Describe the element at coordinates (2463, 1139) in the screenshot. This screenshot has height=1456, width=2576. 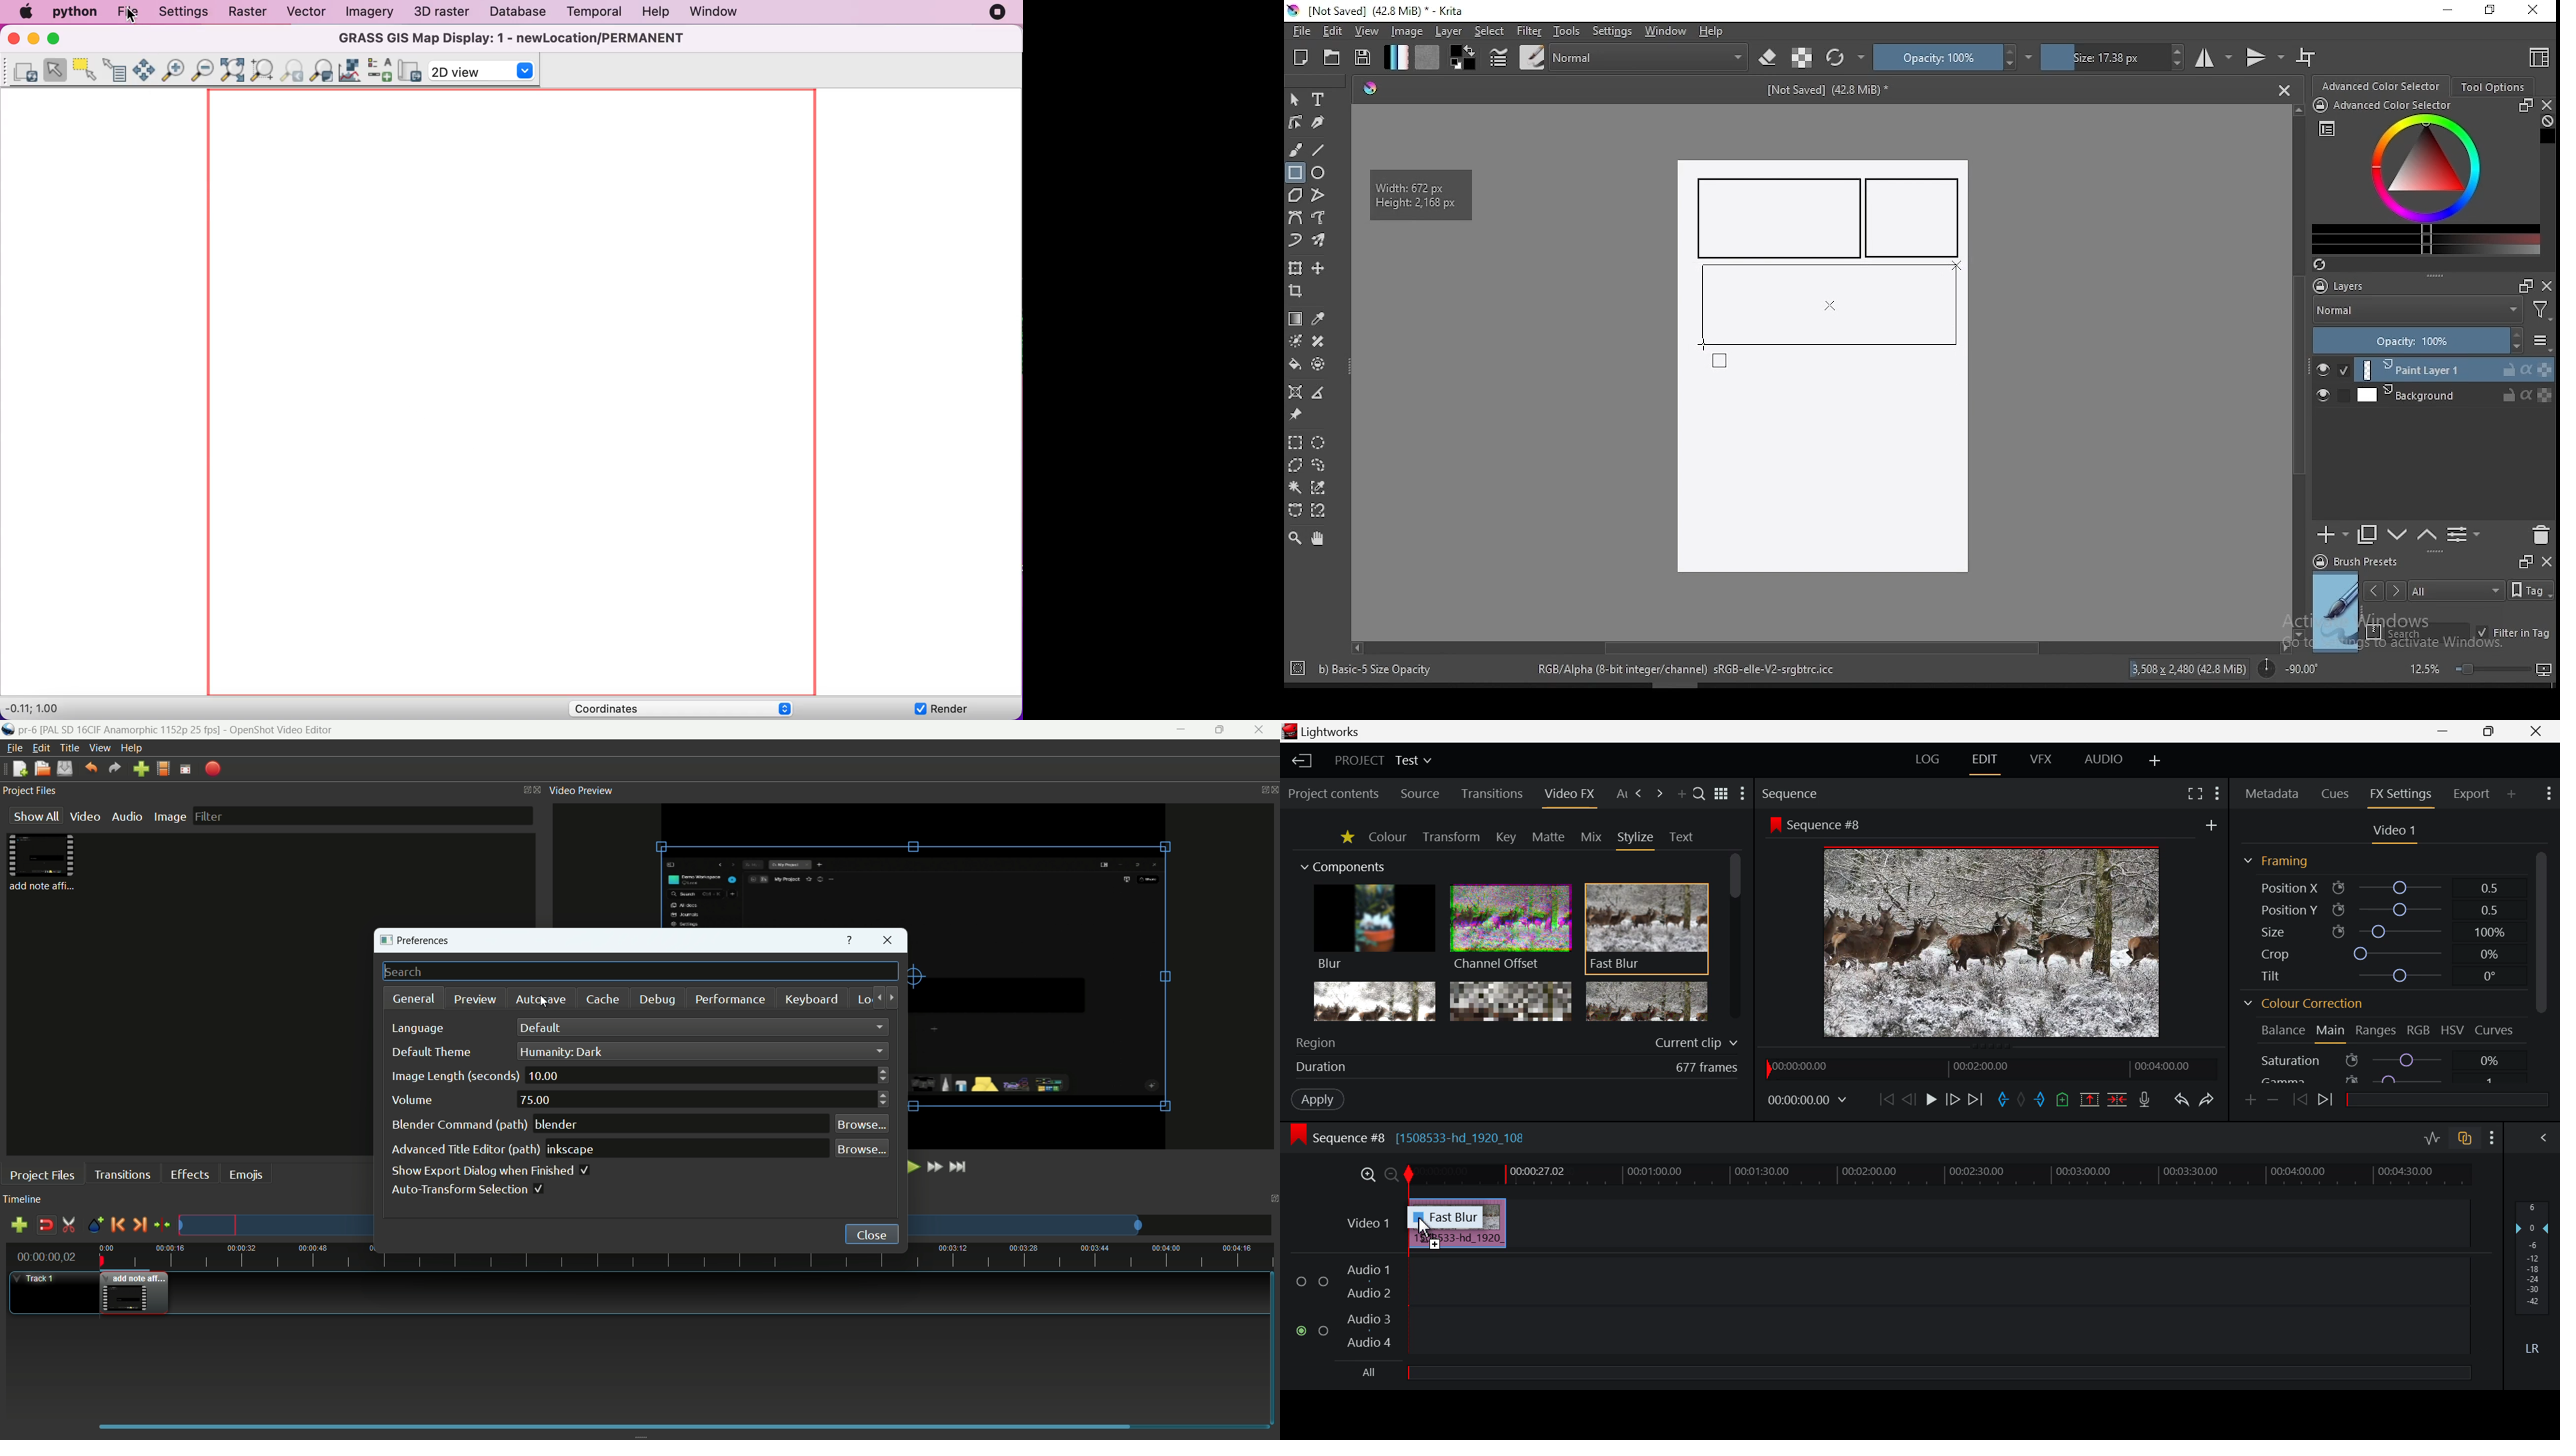
I see `Toggle Audio Track Sync` at that location.